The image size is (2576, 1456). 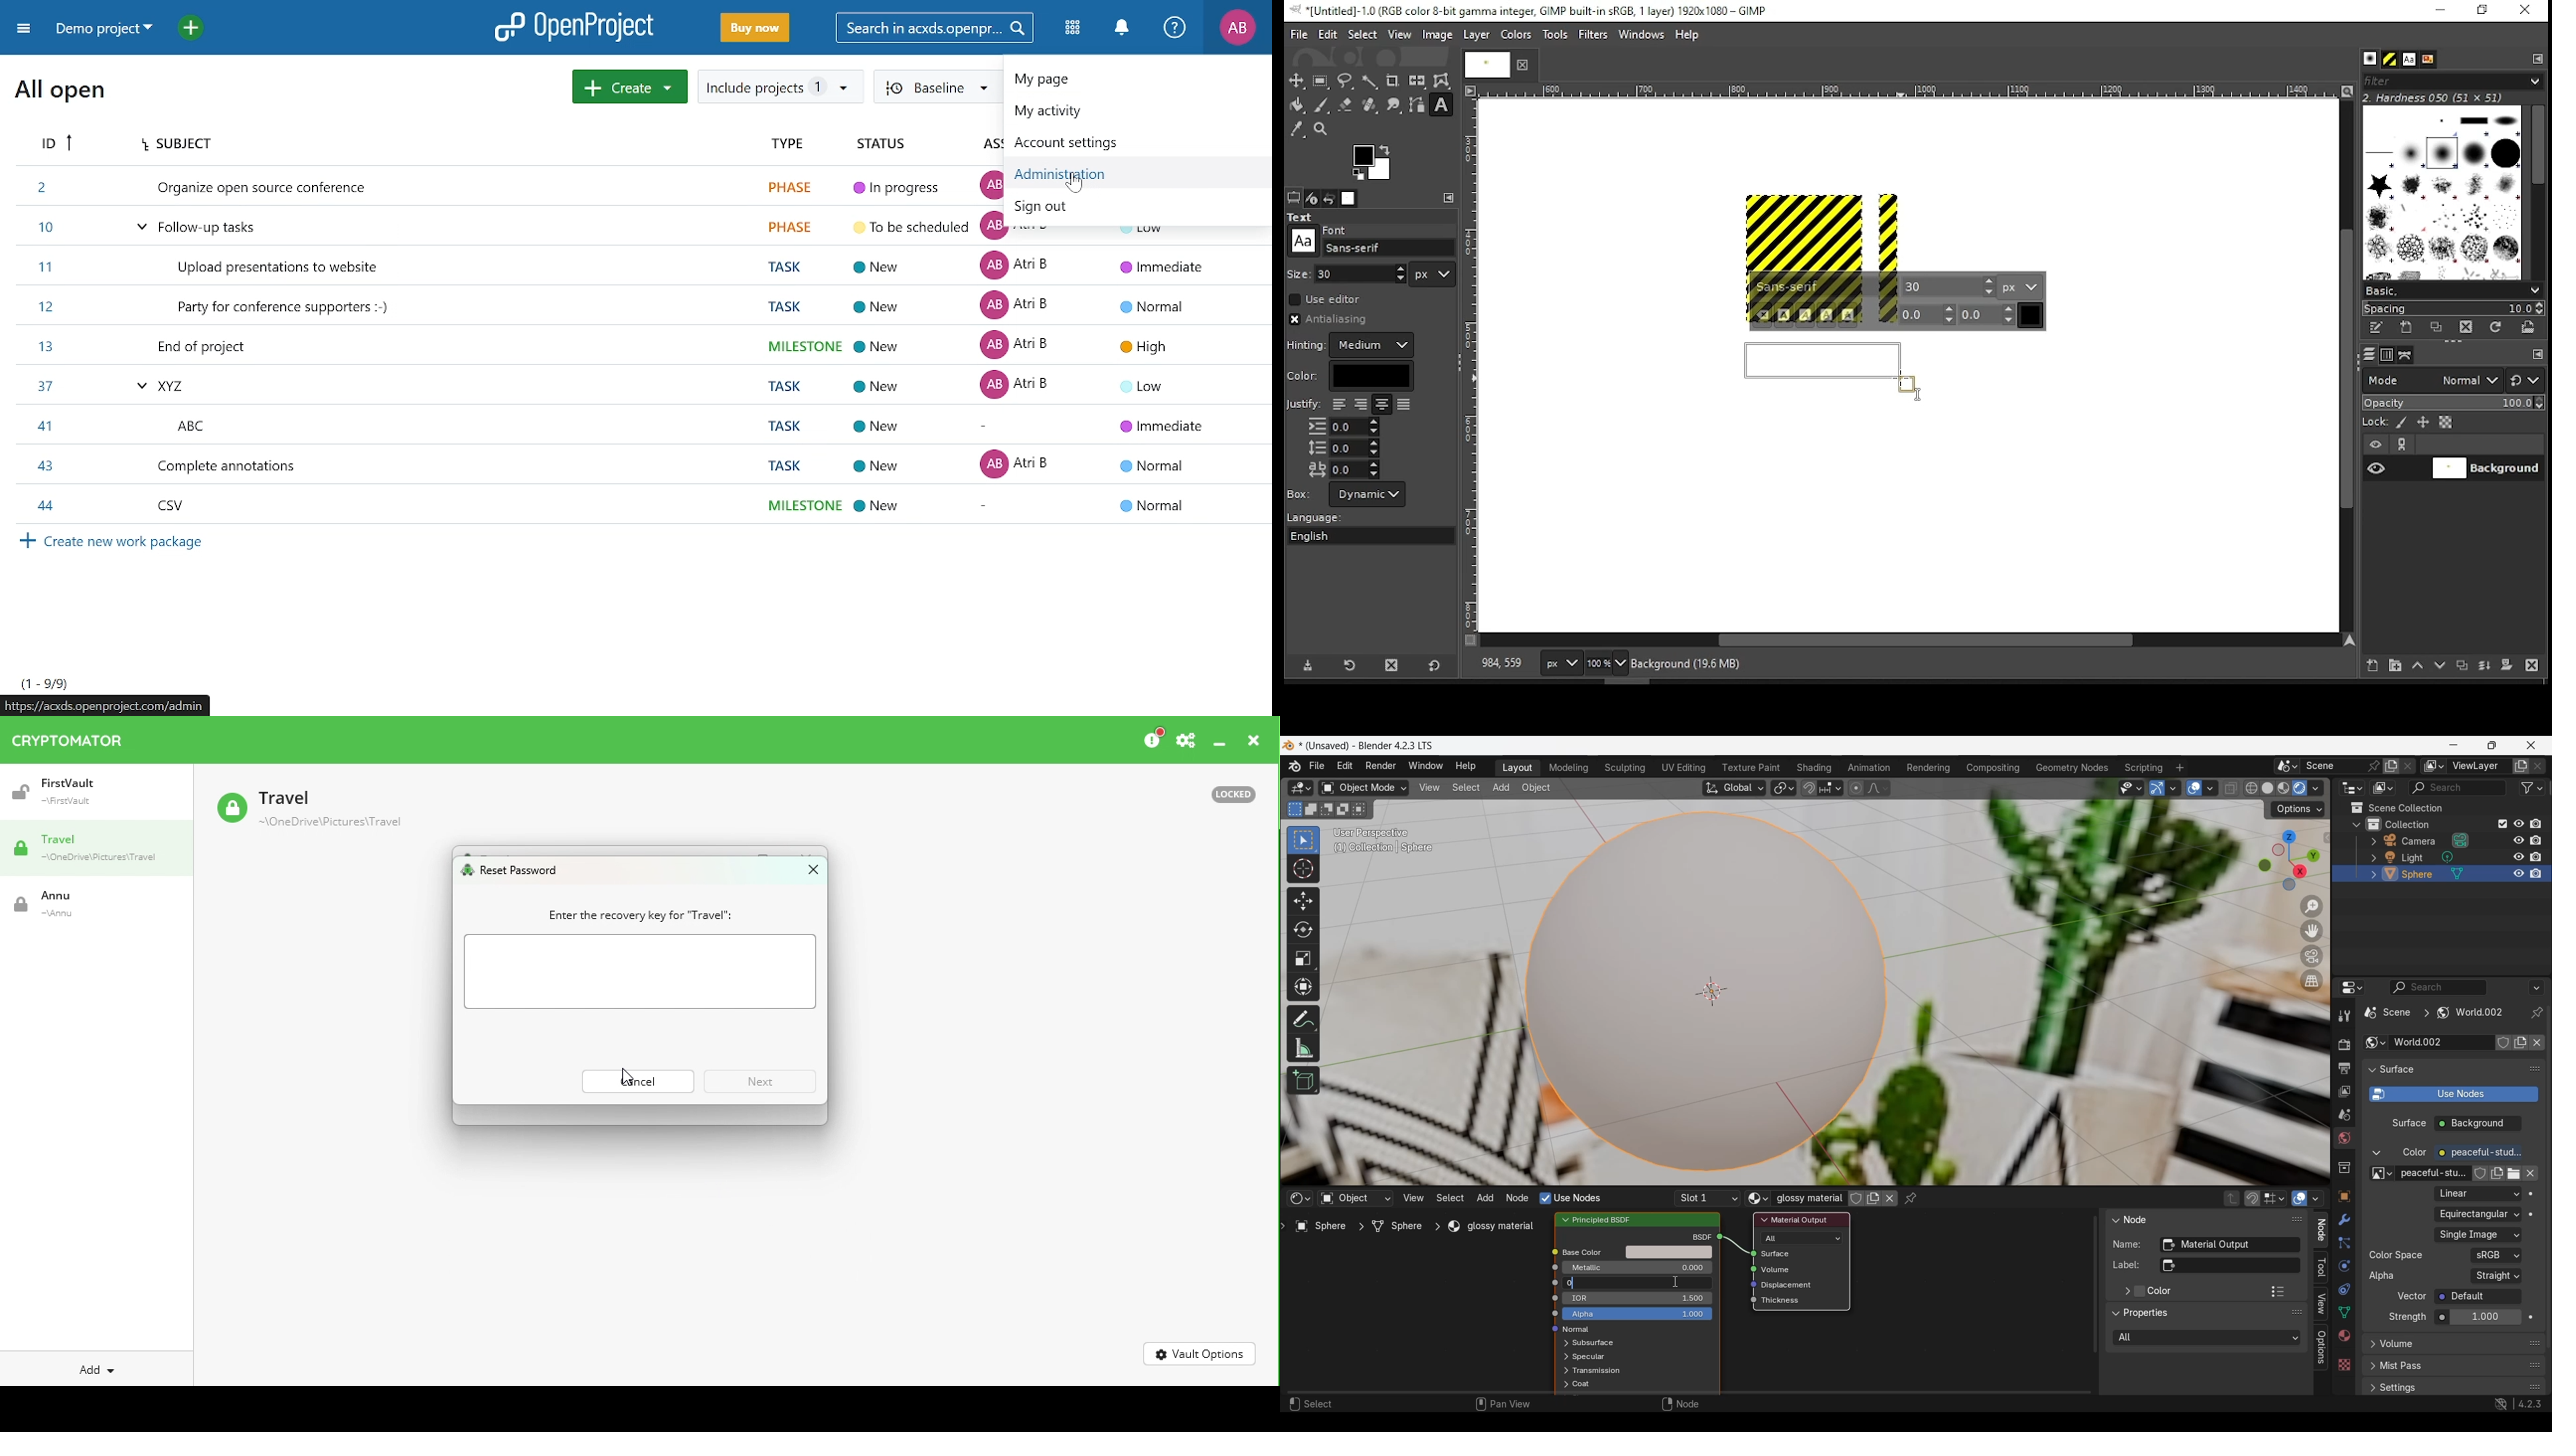 What do you see at coordinates (2344, 1092) in the screenshot?
I see `View layer properties` at bounding box center [2344, 1092].